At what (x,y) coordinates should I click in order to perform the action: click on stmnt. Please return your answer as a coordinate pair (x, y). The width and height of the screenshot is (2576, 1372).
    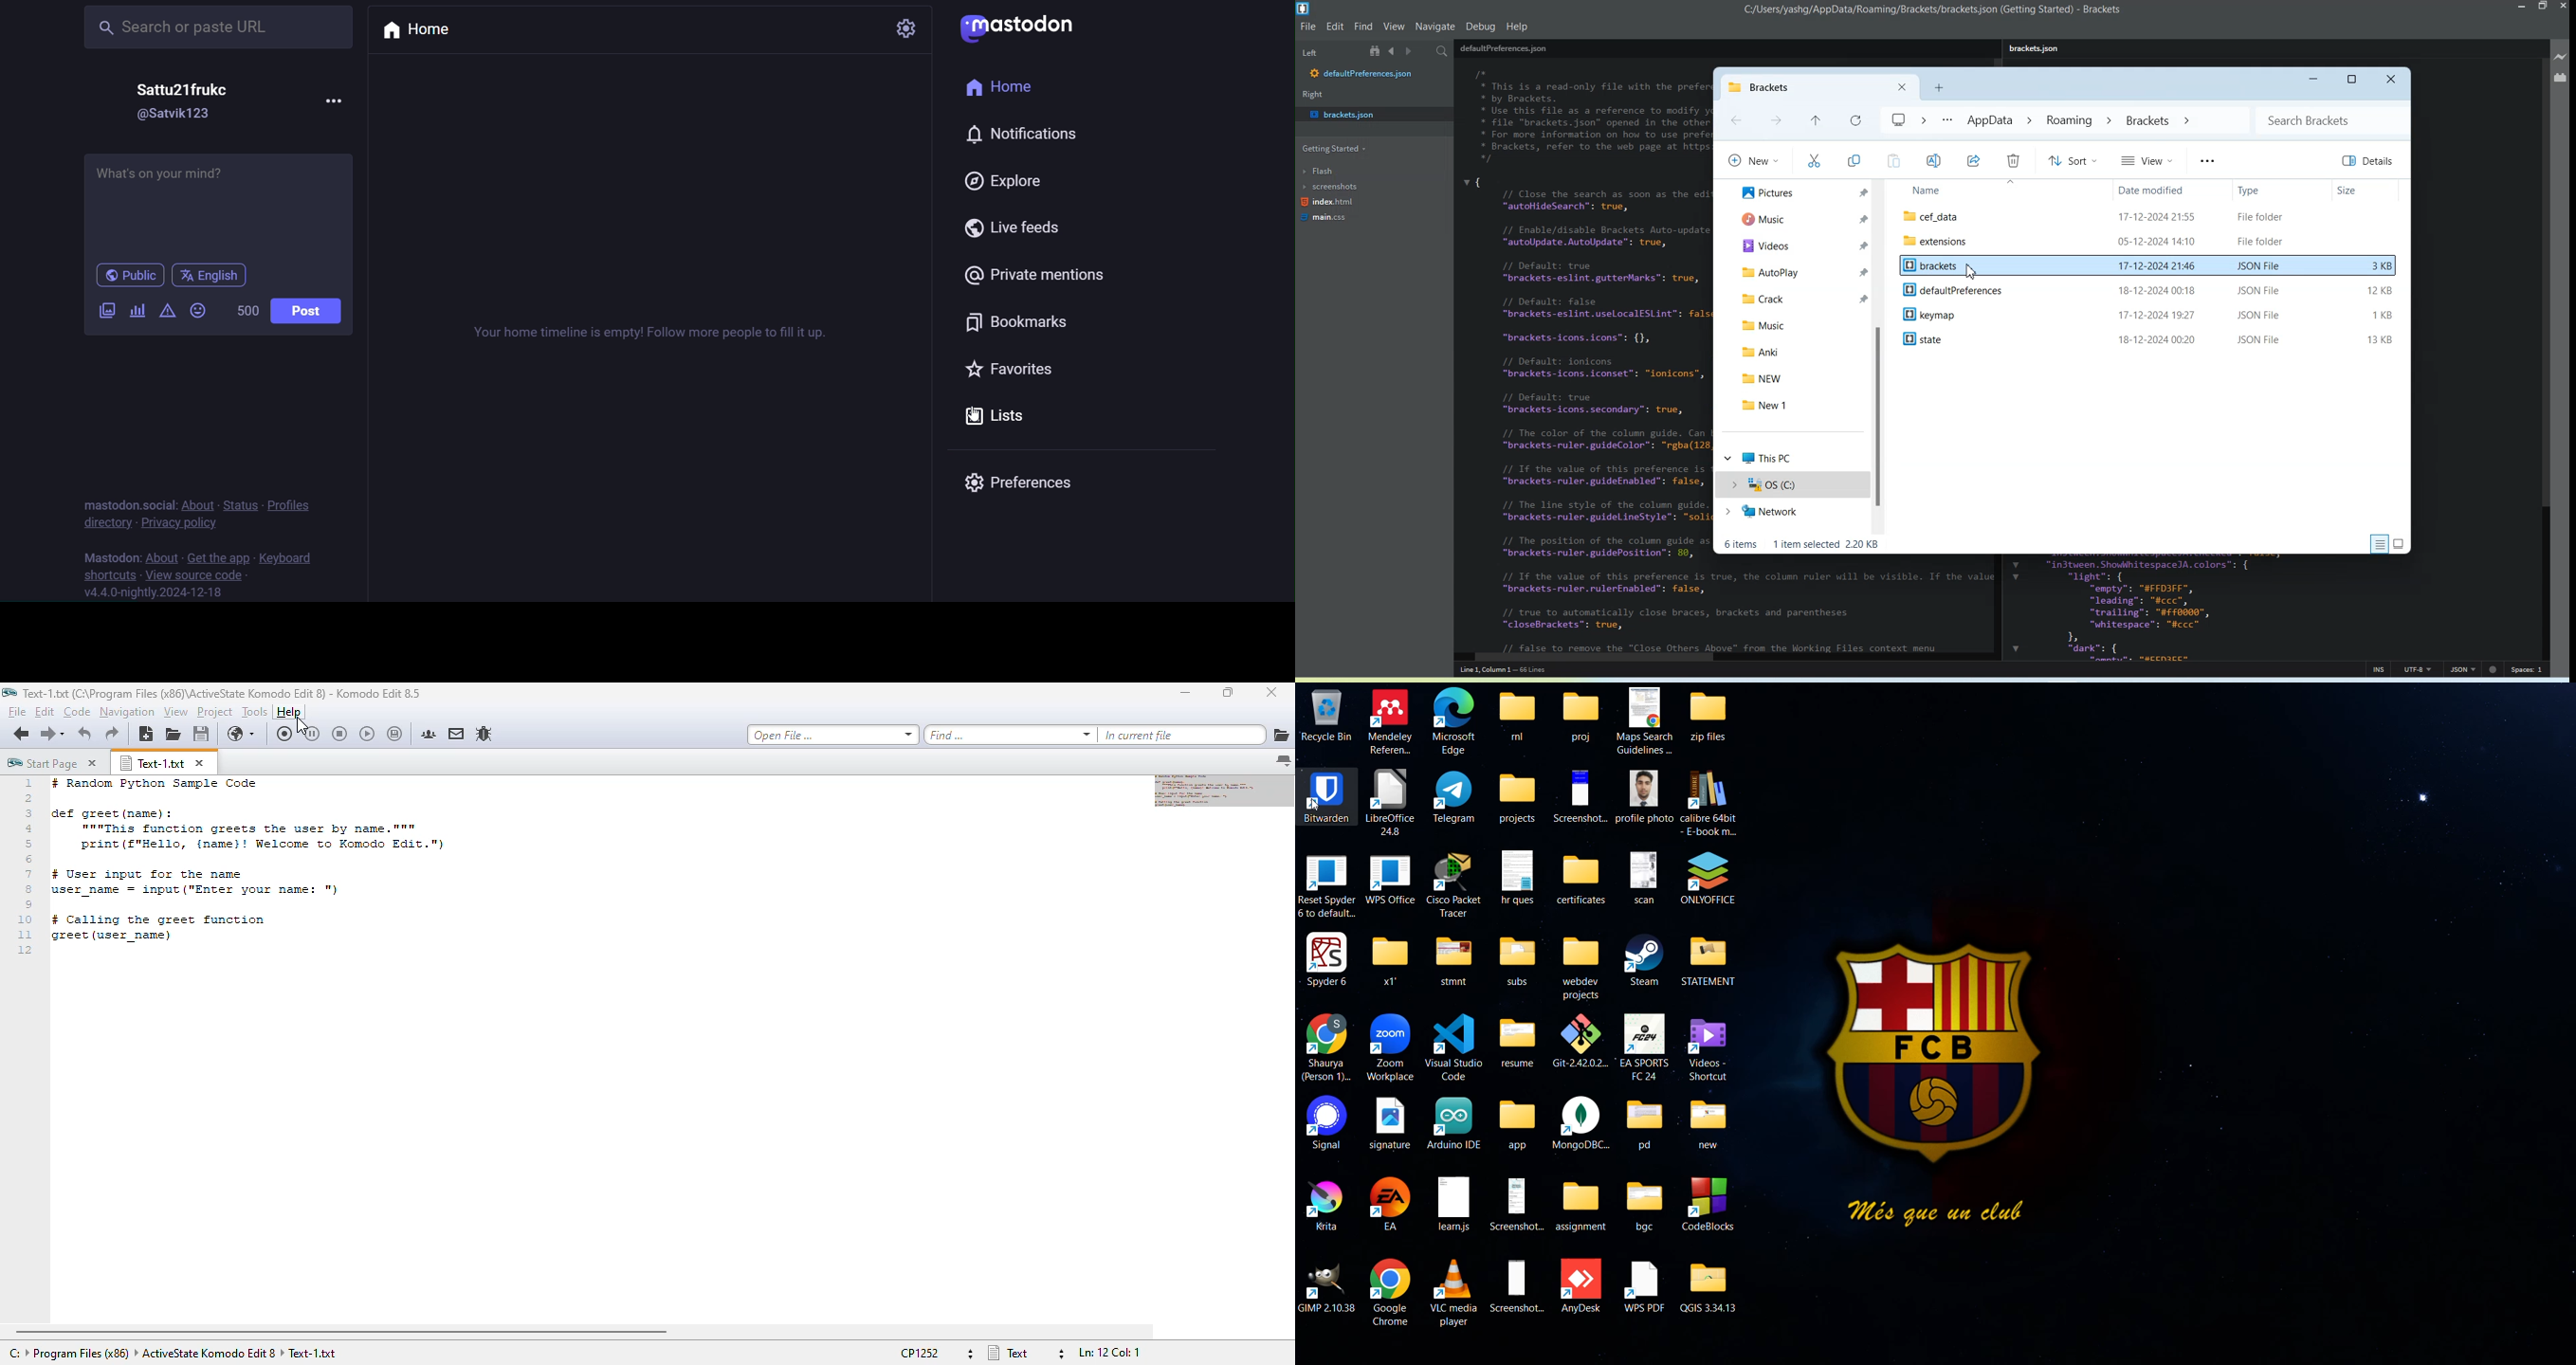
    Looking at the image, I should click on (1452, 959).